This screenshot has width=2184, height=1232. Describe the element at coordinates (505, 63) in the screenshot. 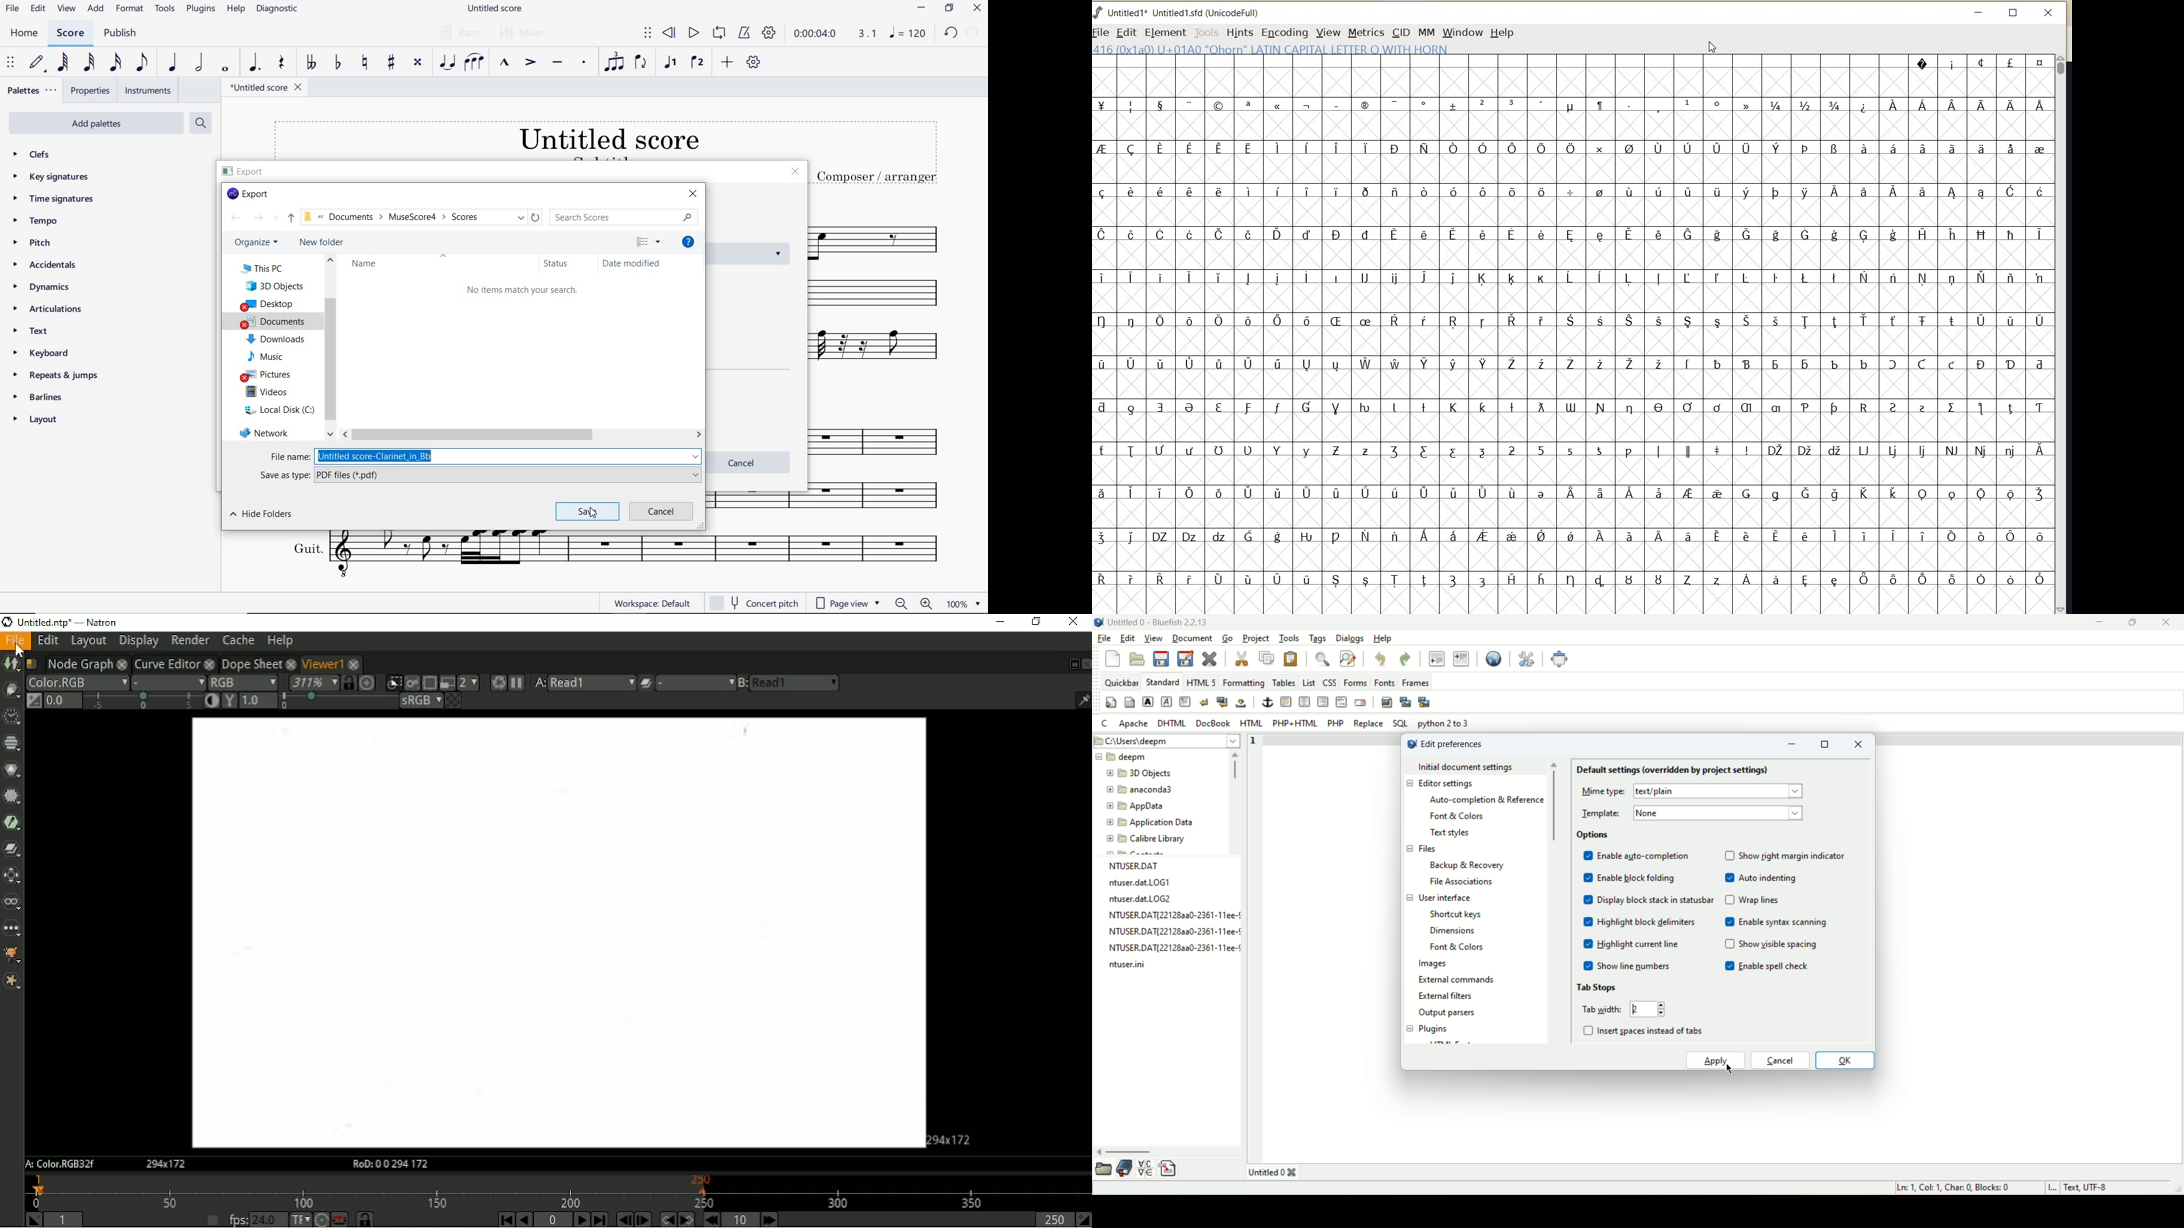

I see `MARCATO` at that location.